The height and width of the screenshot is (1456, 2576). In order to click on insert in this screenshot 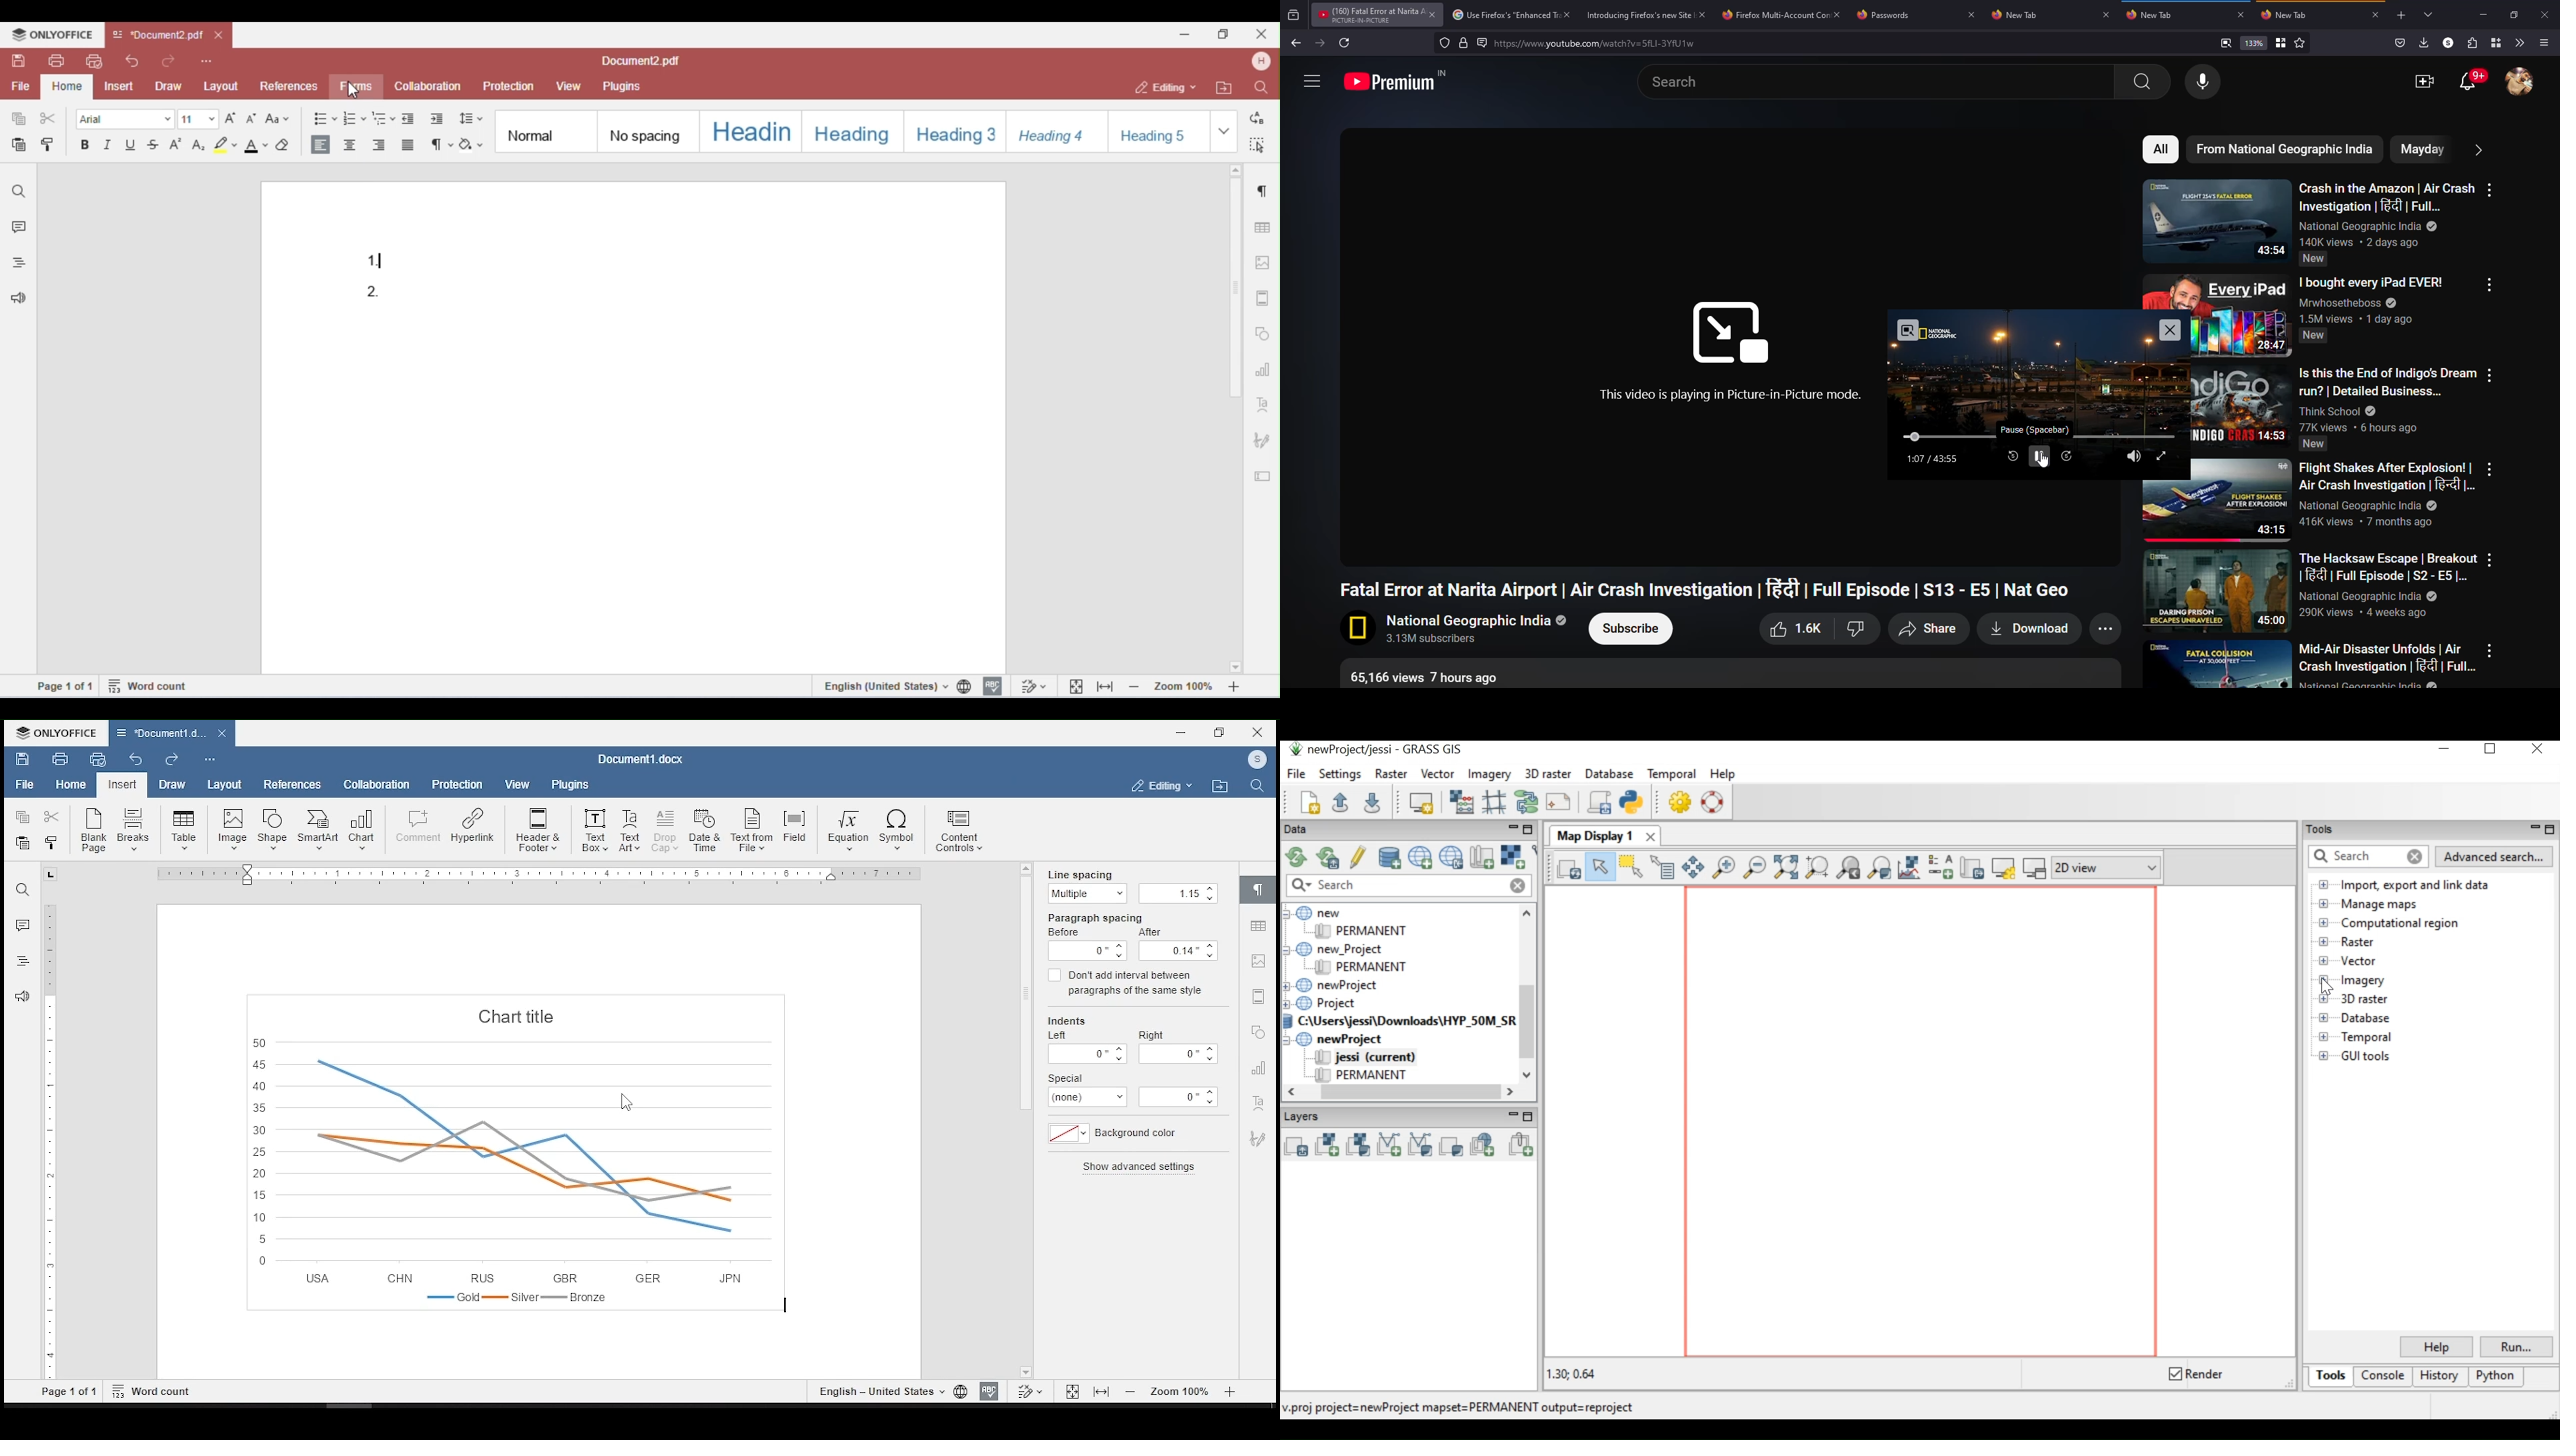, I will do `click(123, 784)`.